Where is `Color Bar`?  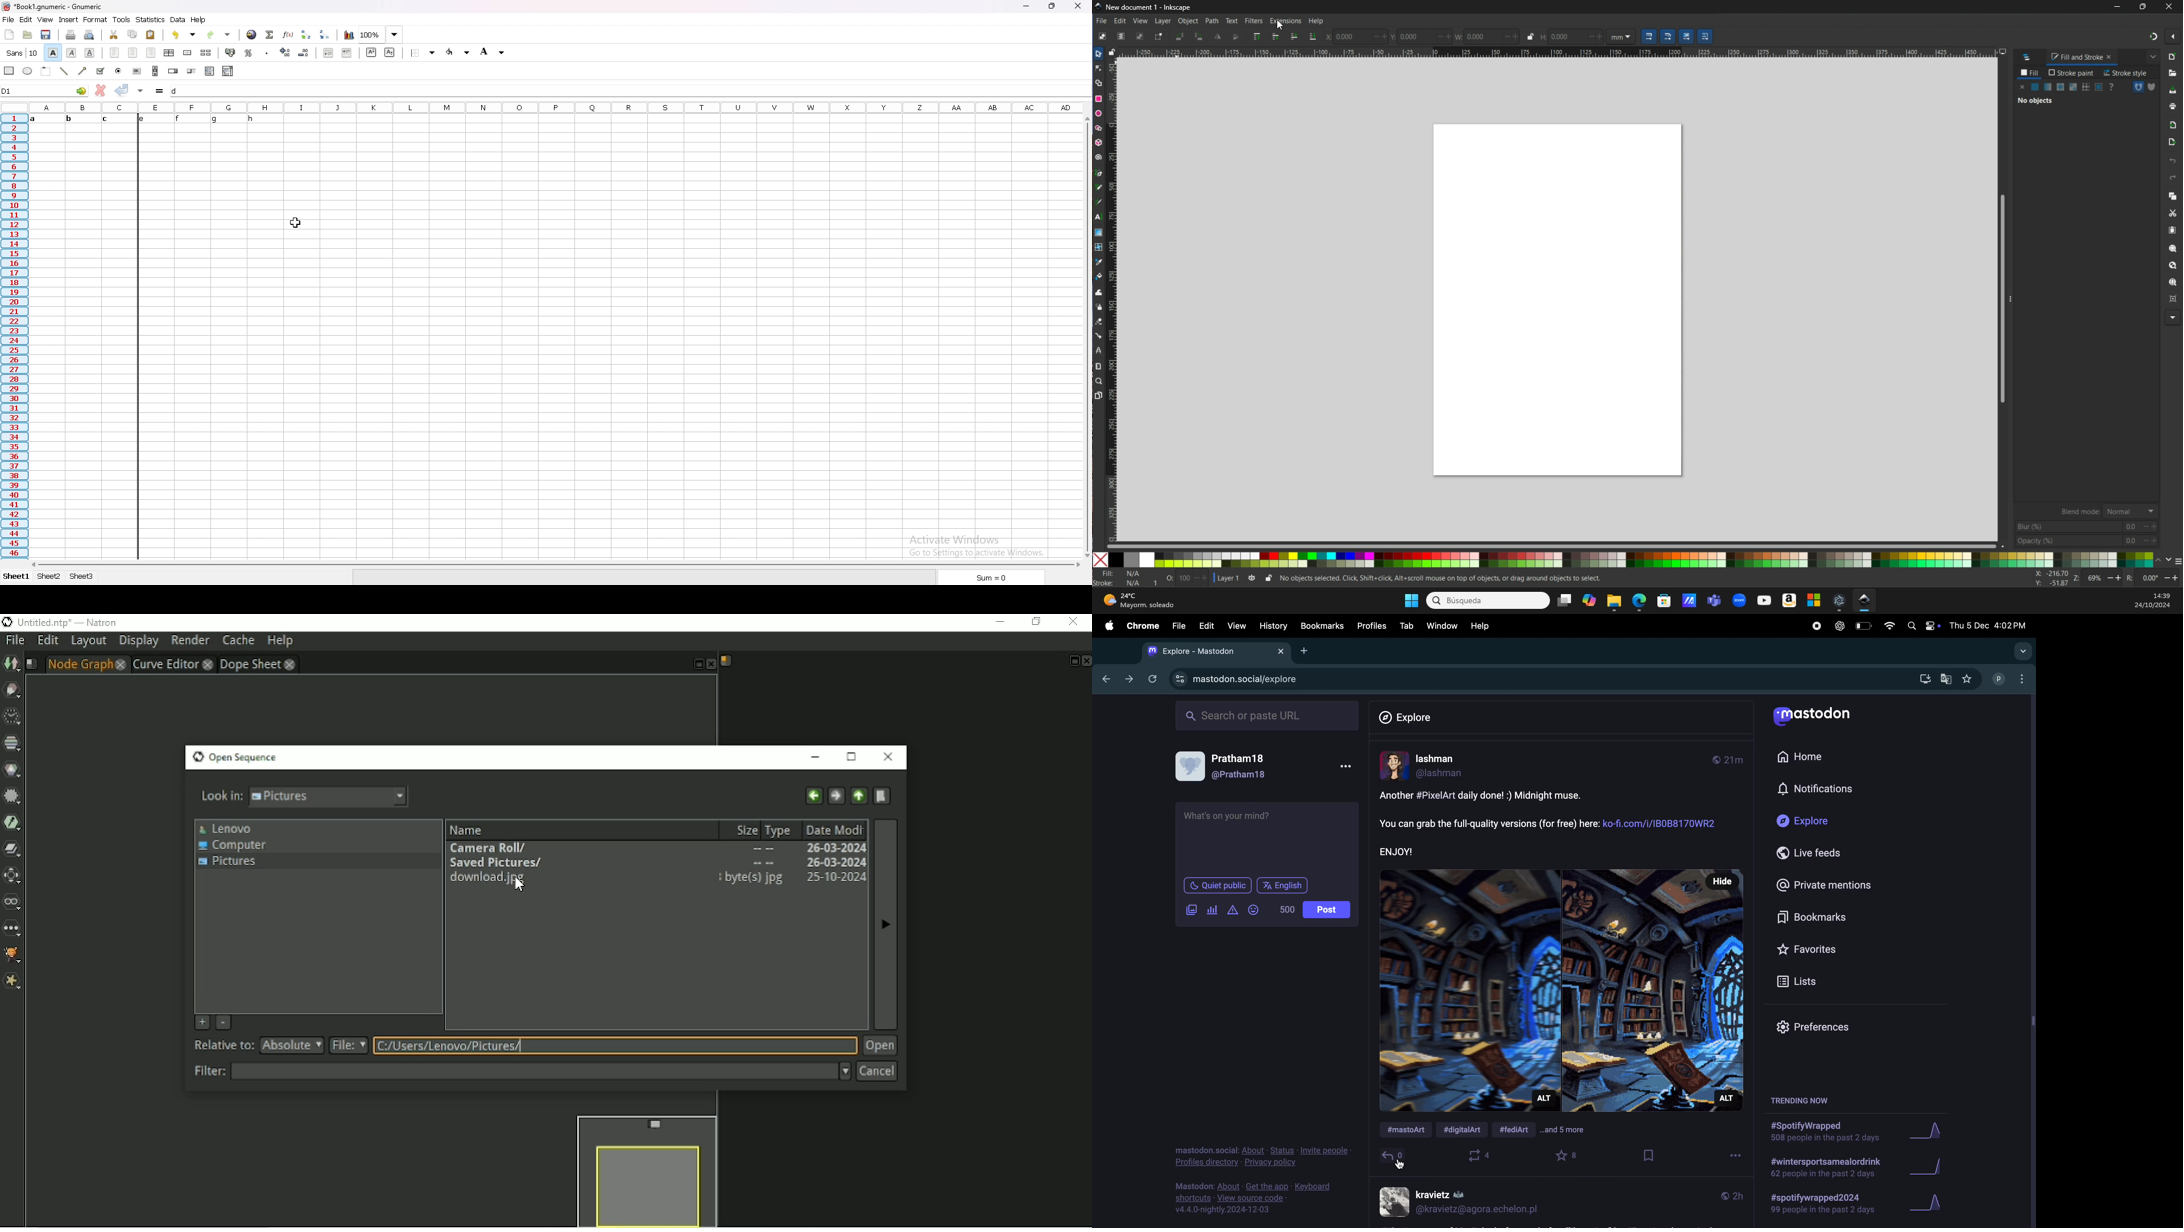
Color Bar is located at coordinates (1651, 559).